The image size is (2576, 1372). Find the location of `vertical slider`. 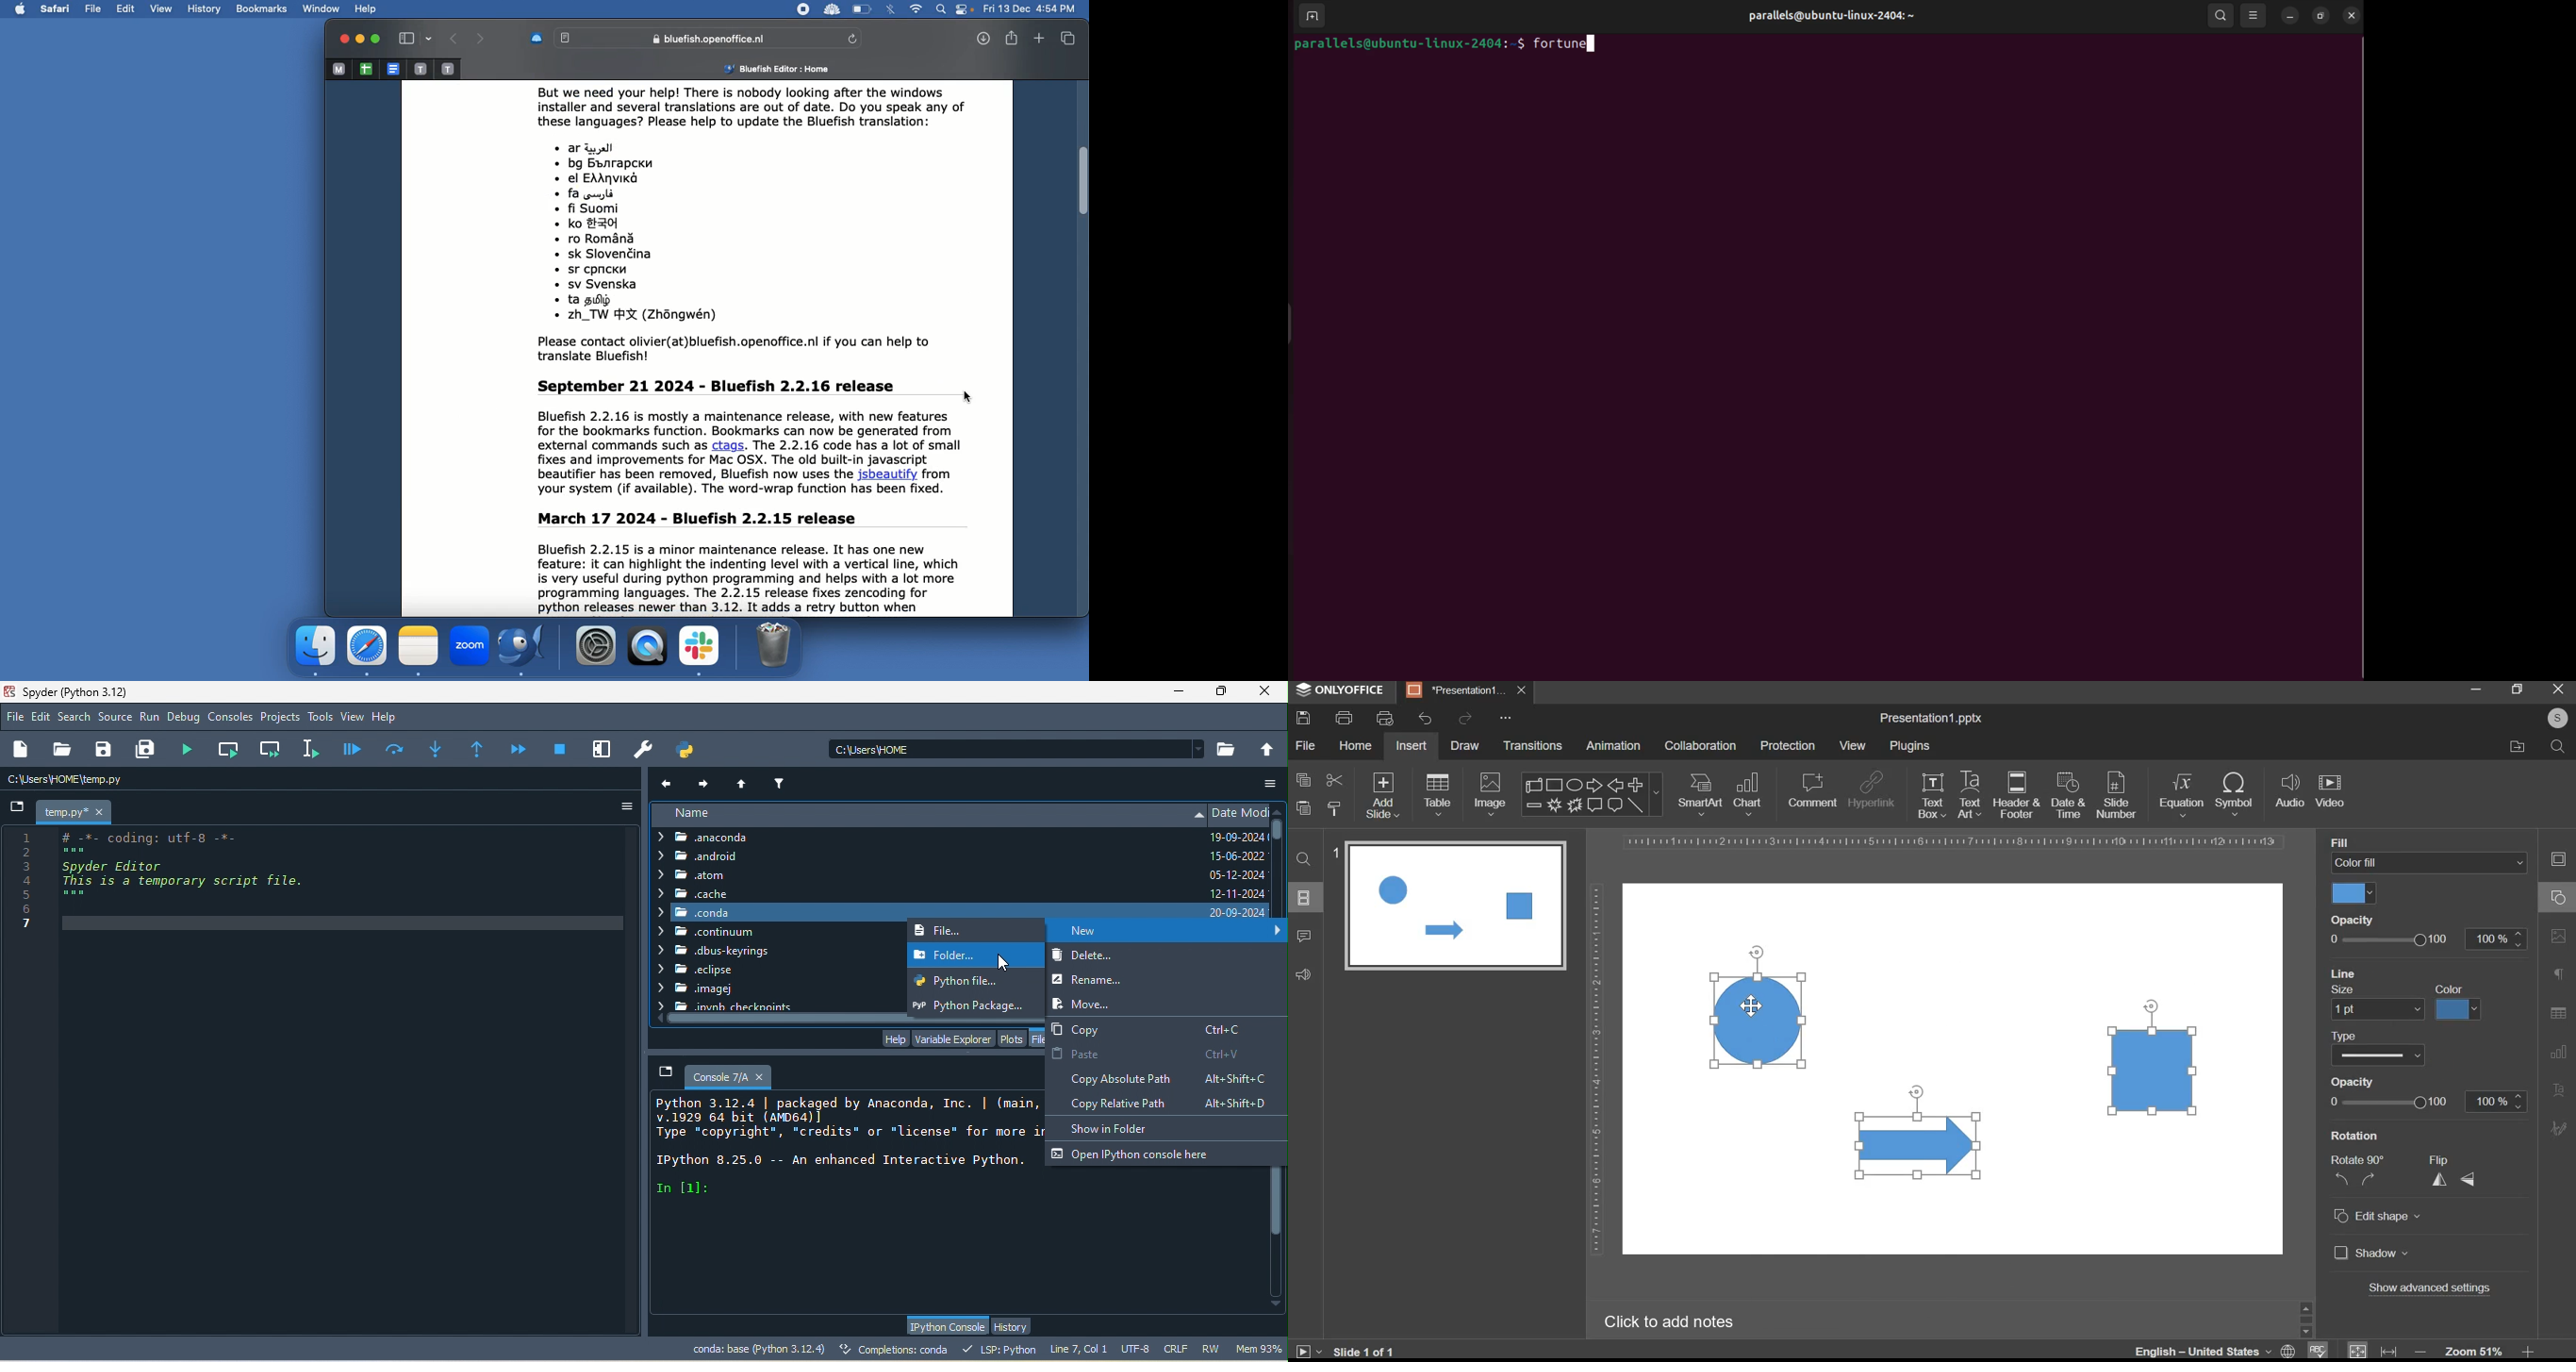

vertical slider is located at coordinates (2306, 1318).